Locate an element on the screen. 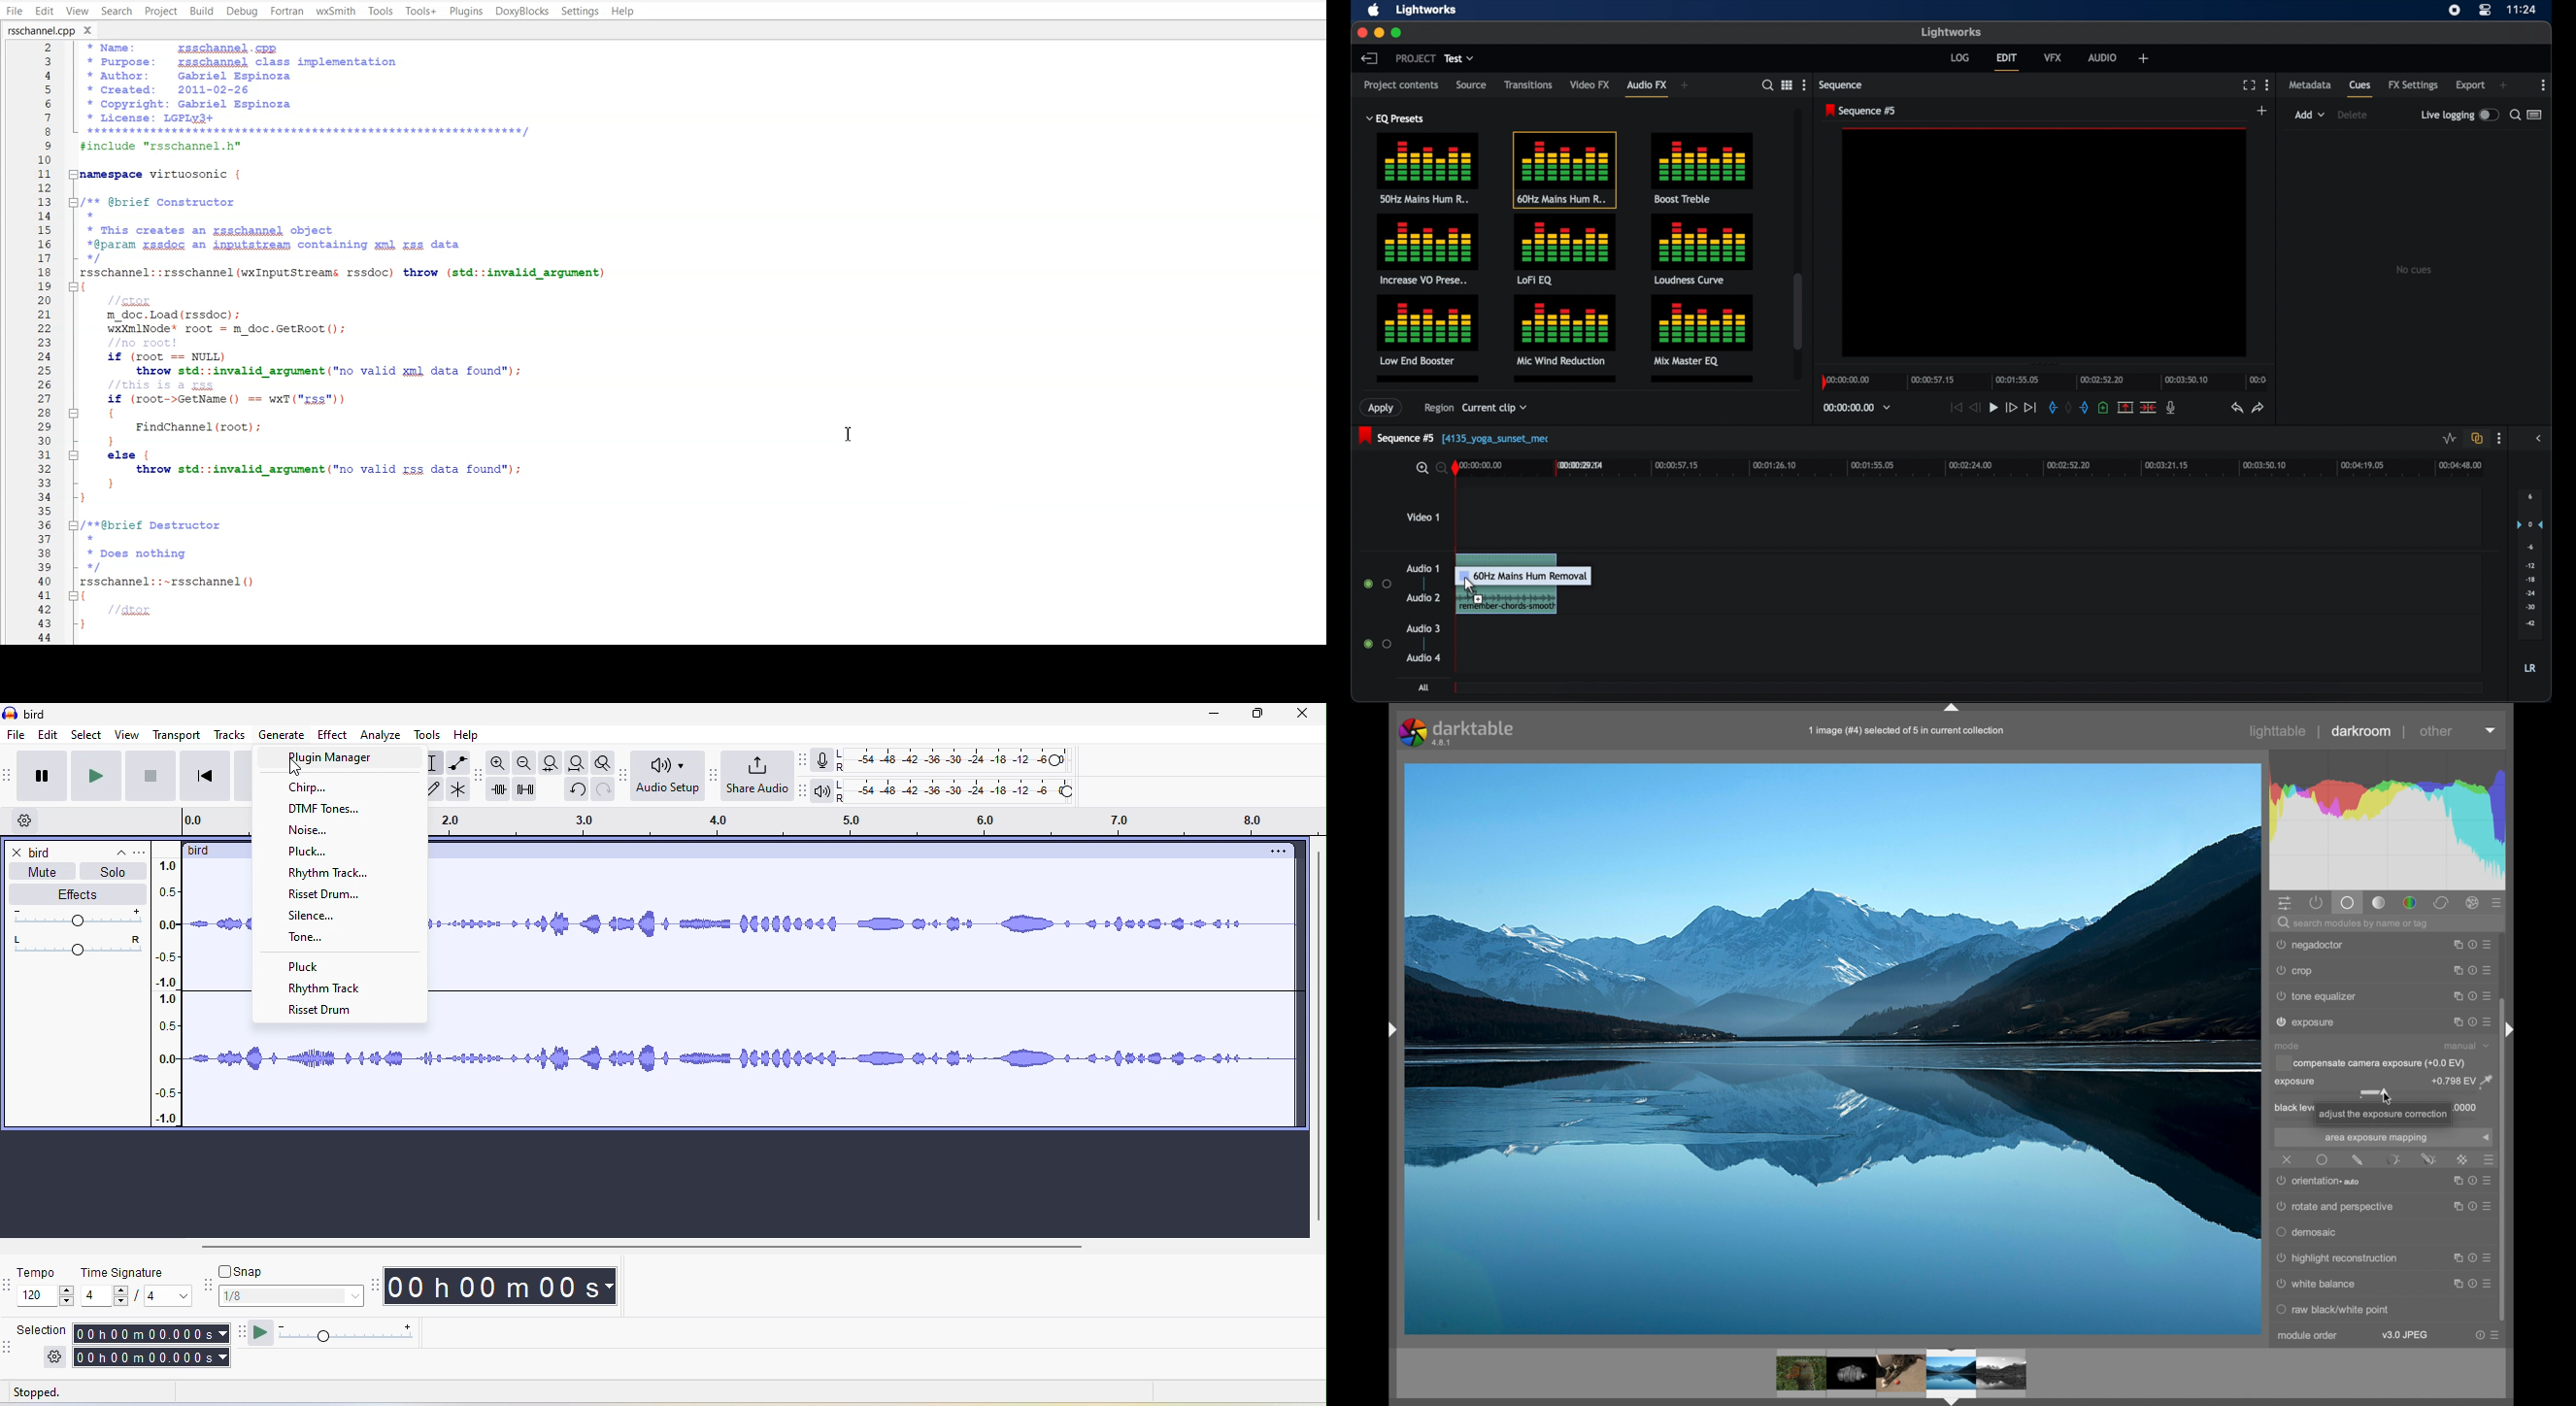  Collapse is located at coordinates (75, 174).